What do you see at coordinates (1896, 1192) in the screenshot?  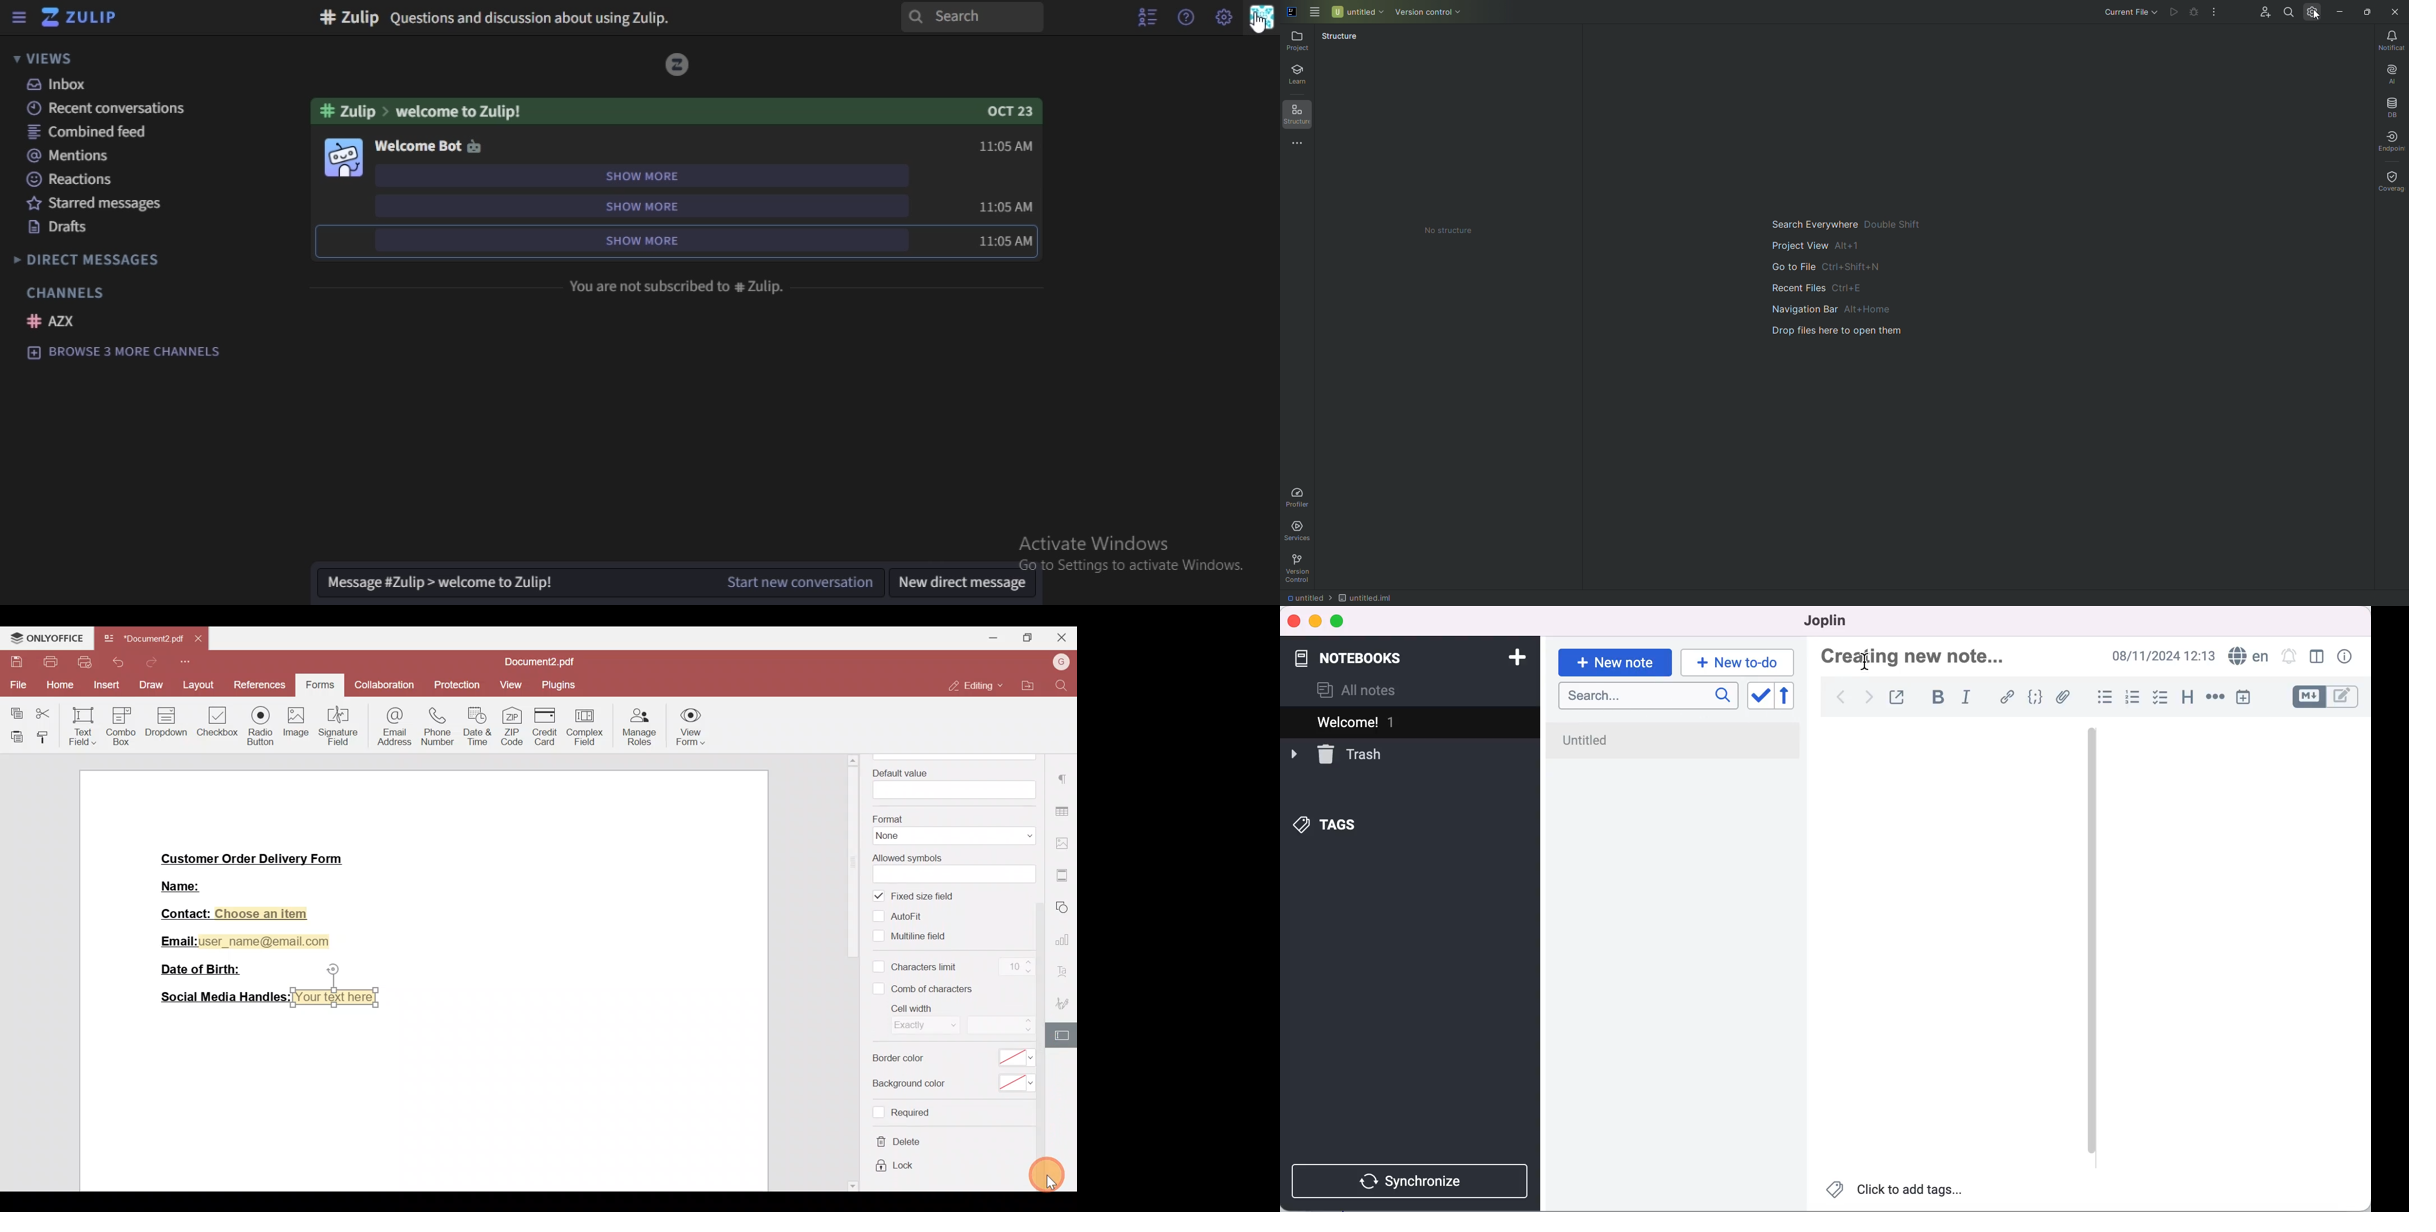 I see `click to add tags` at bounding box center [1896, 1192].